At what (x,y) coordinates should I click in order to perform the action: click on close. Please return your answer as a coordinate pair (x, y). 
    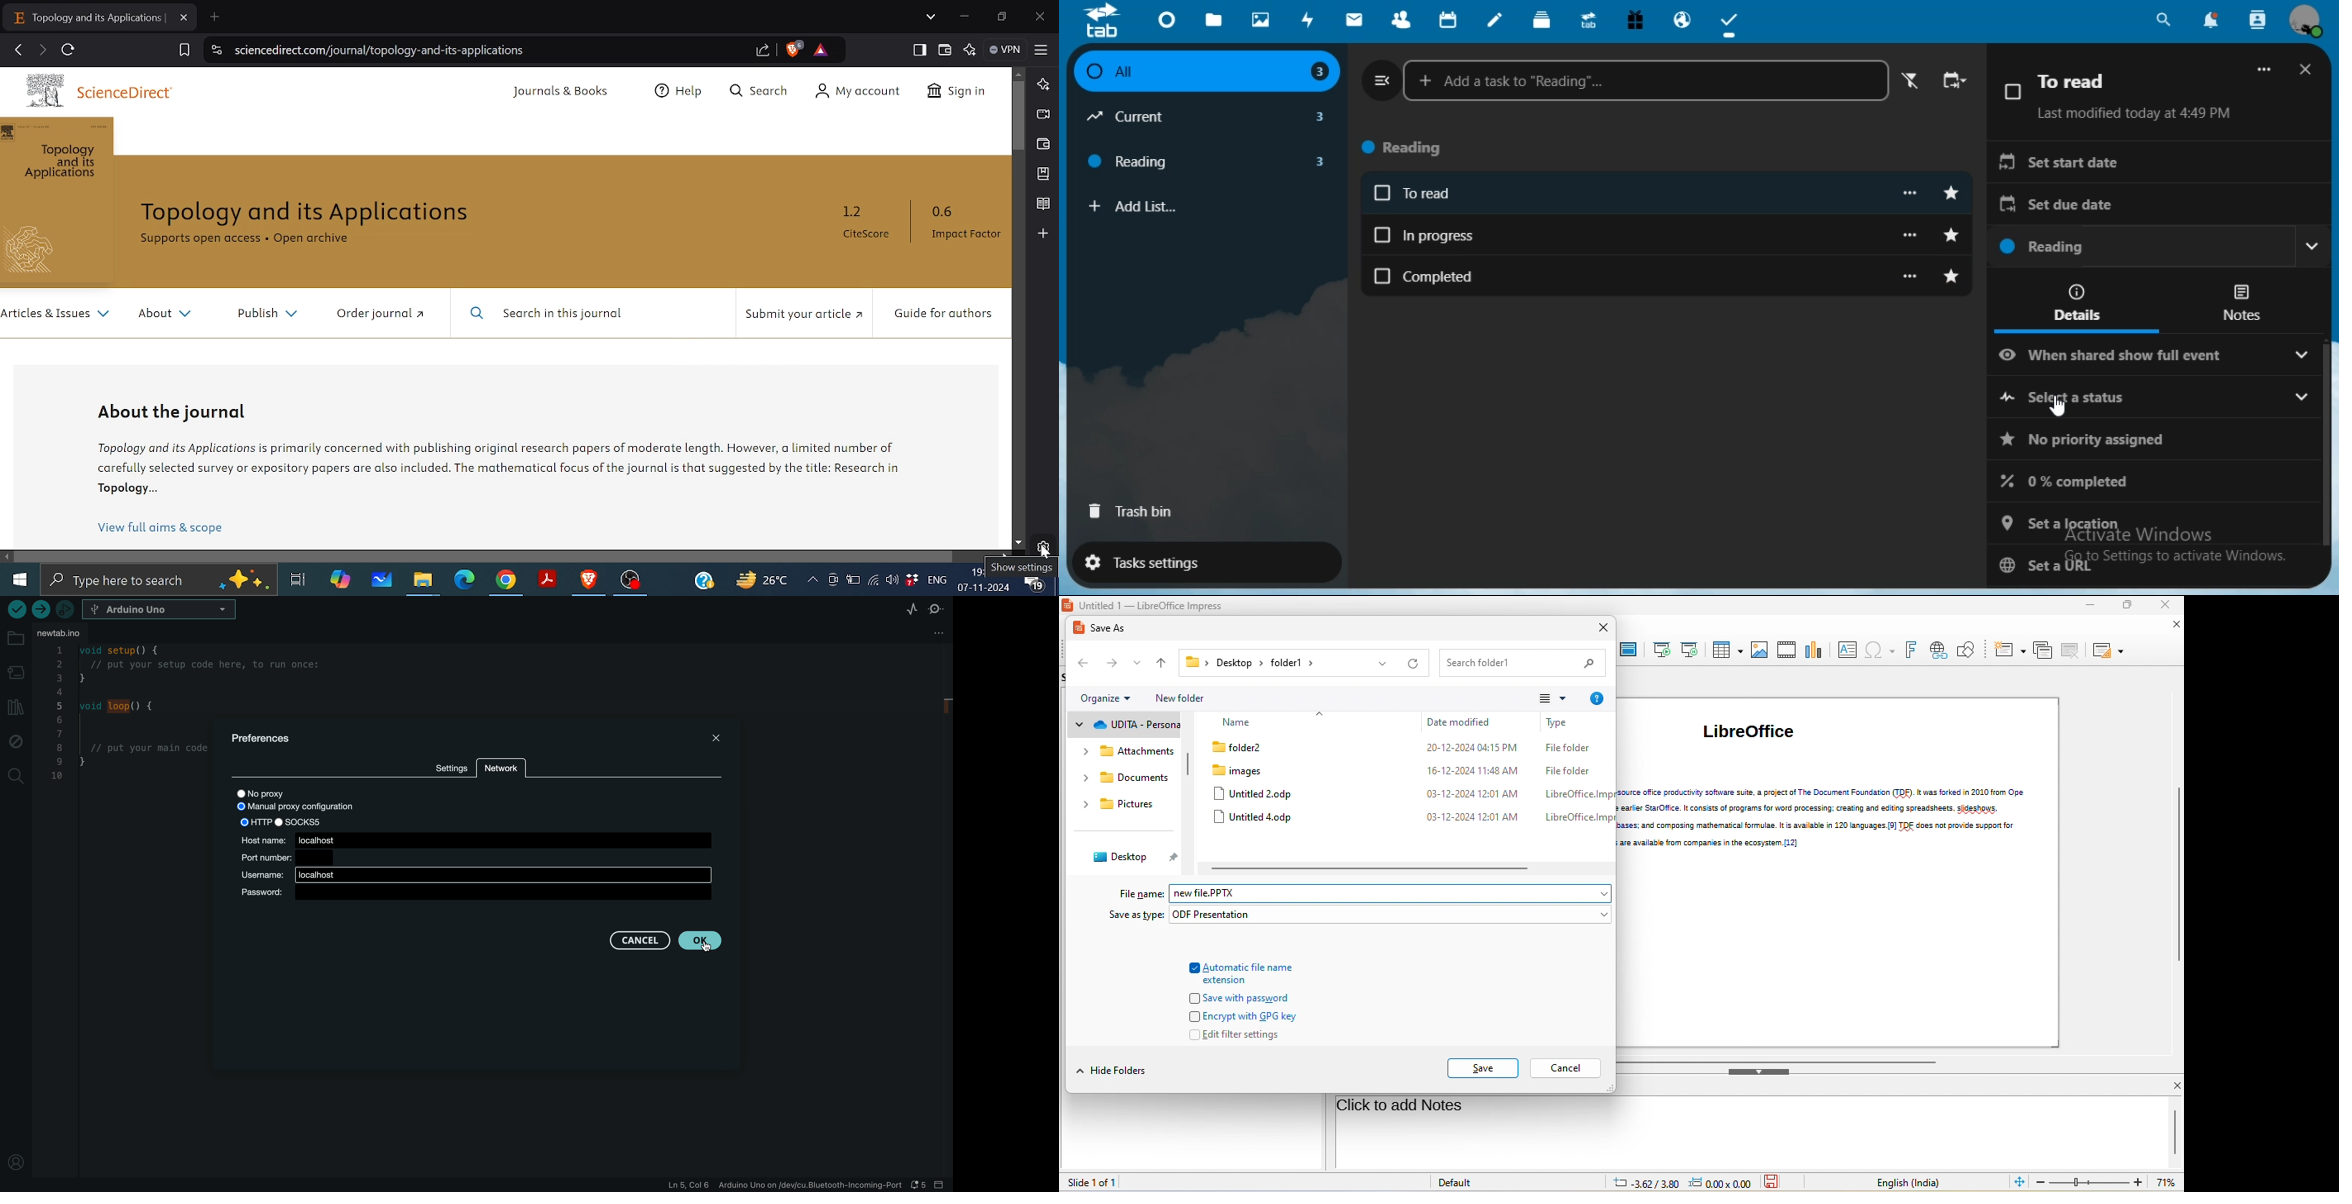
    Looking at the image, I should click on (2175, 627).